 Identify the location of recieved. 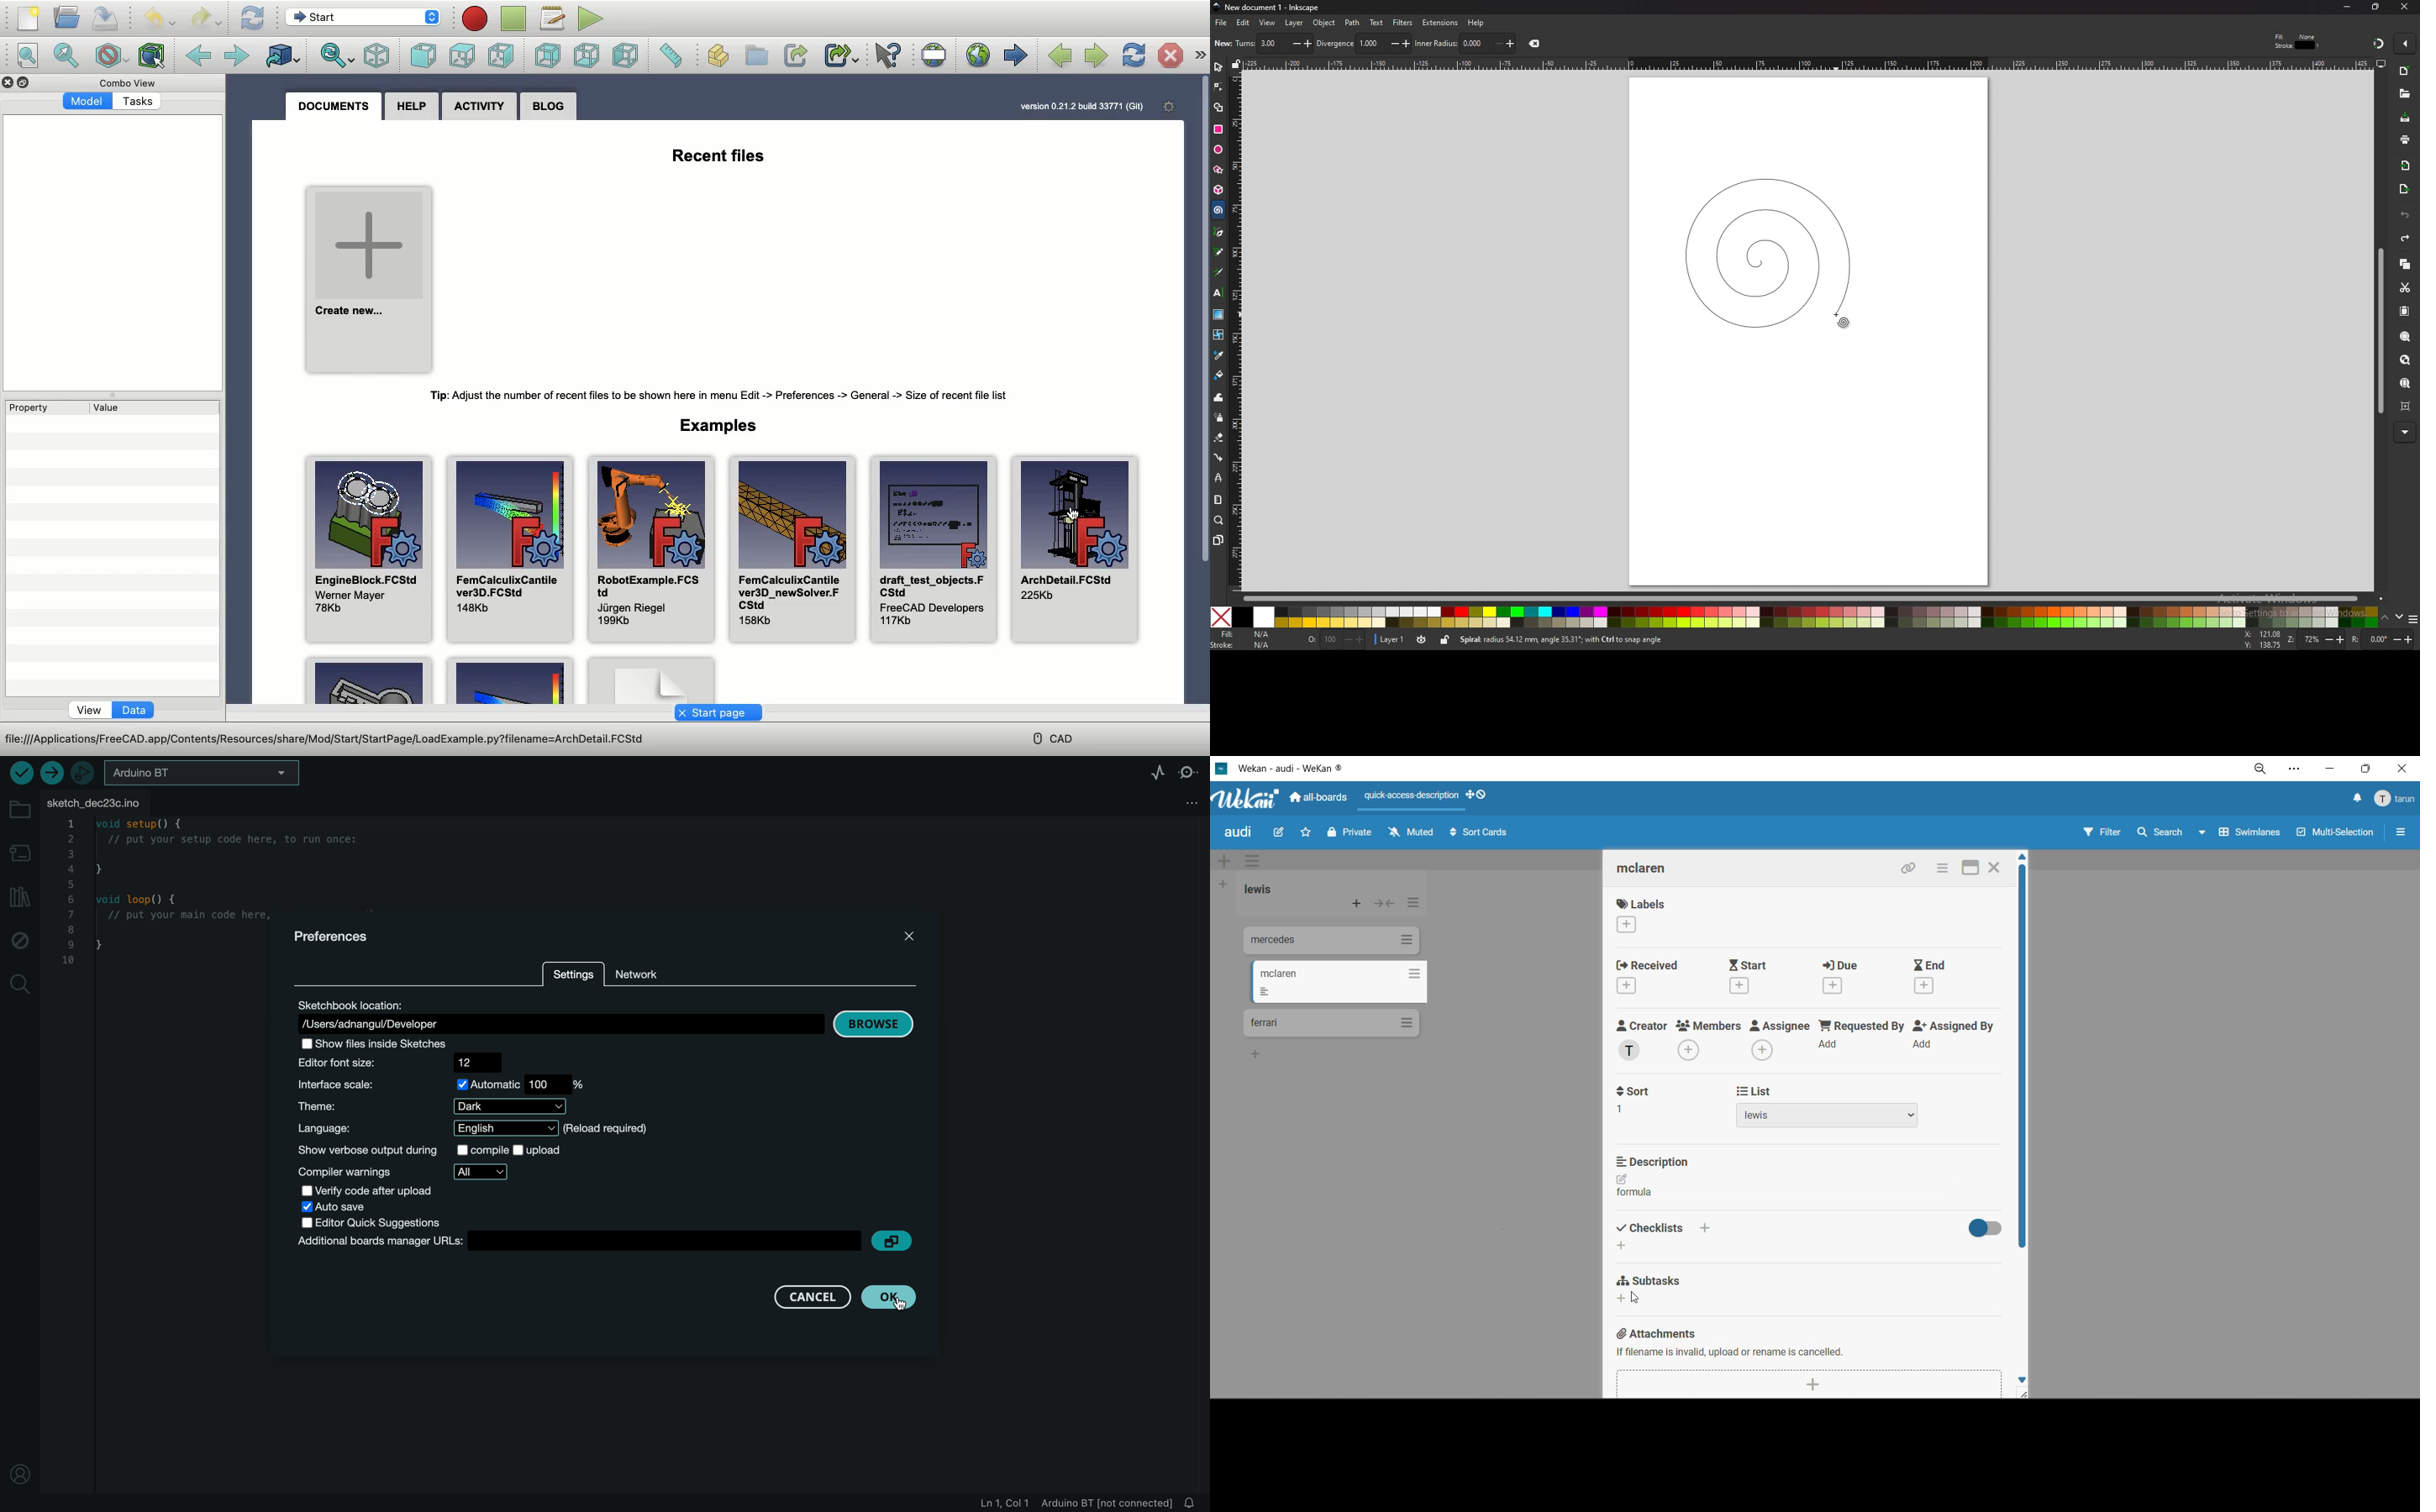
(1652, 976).